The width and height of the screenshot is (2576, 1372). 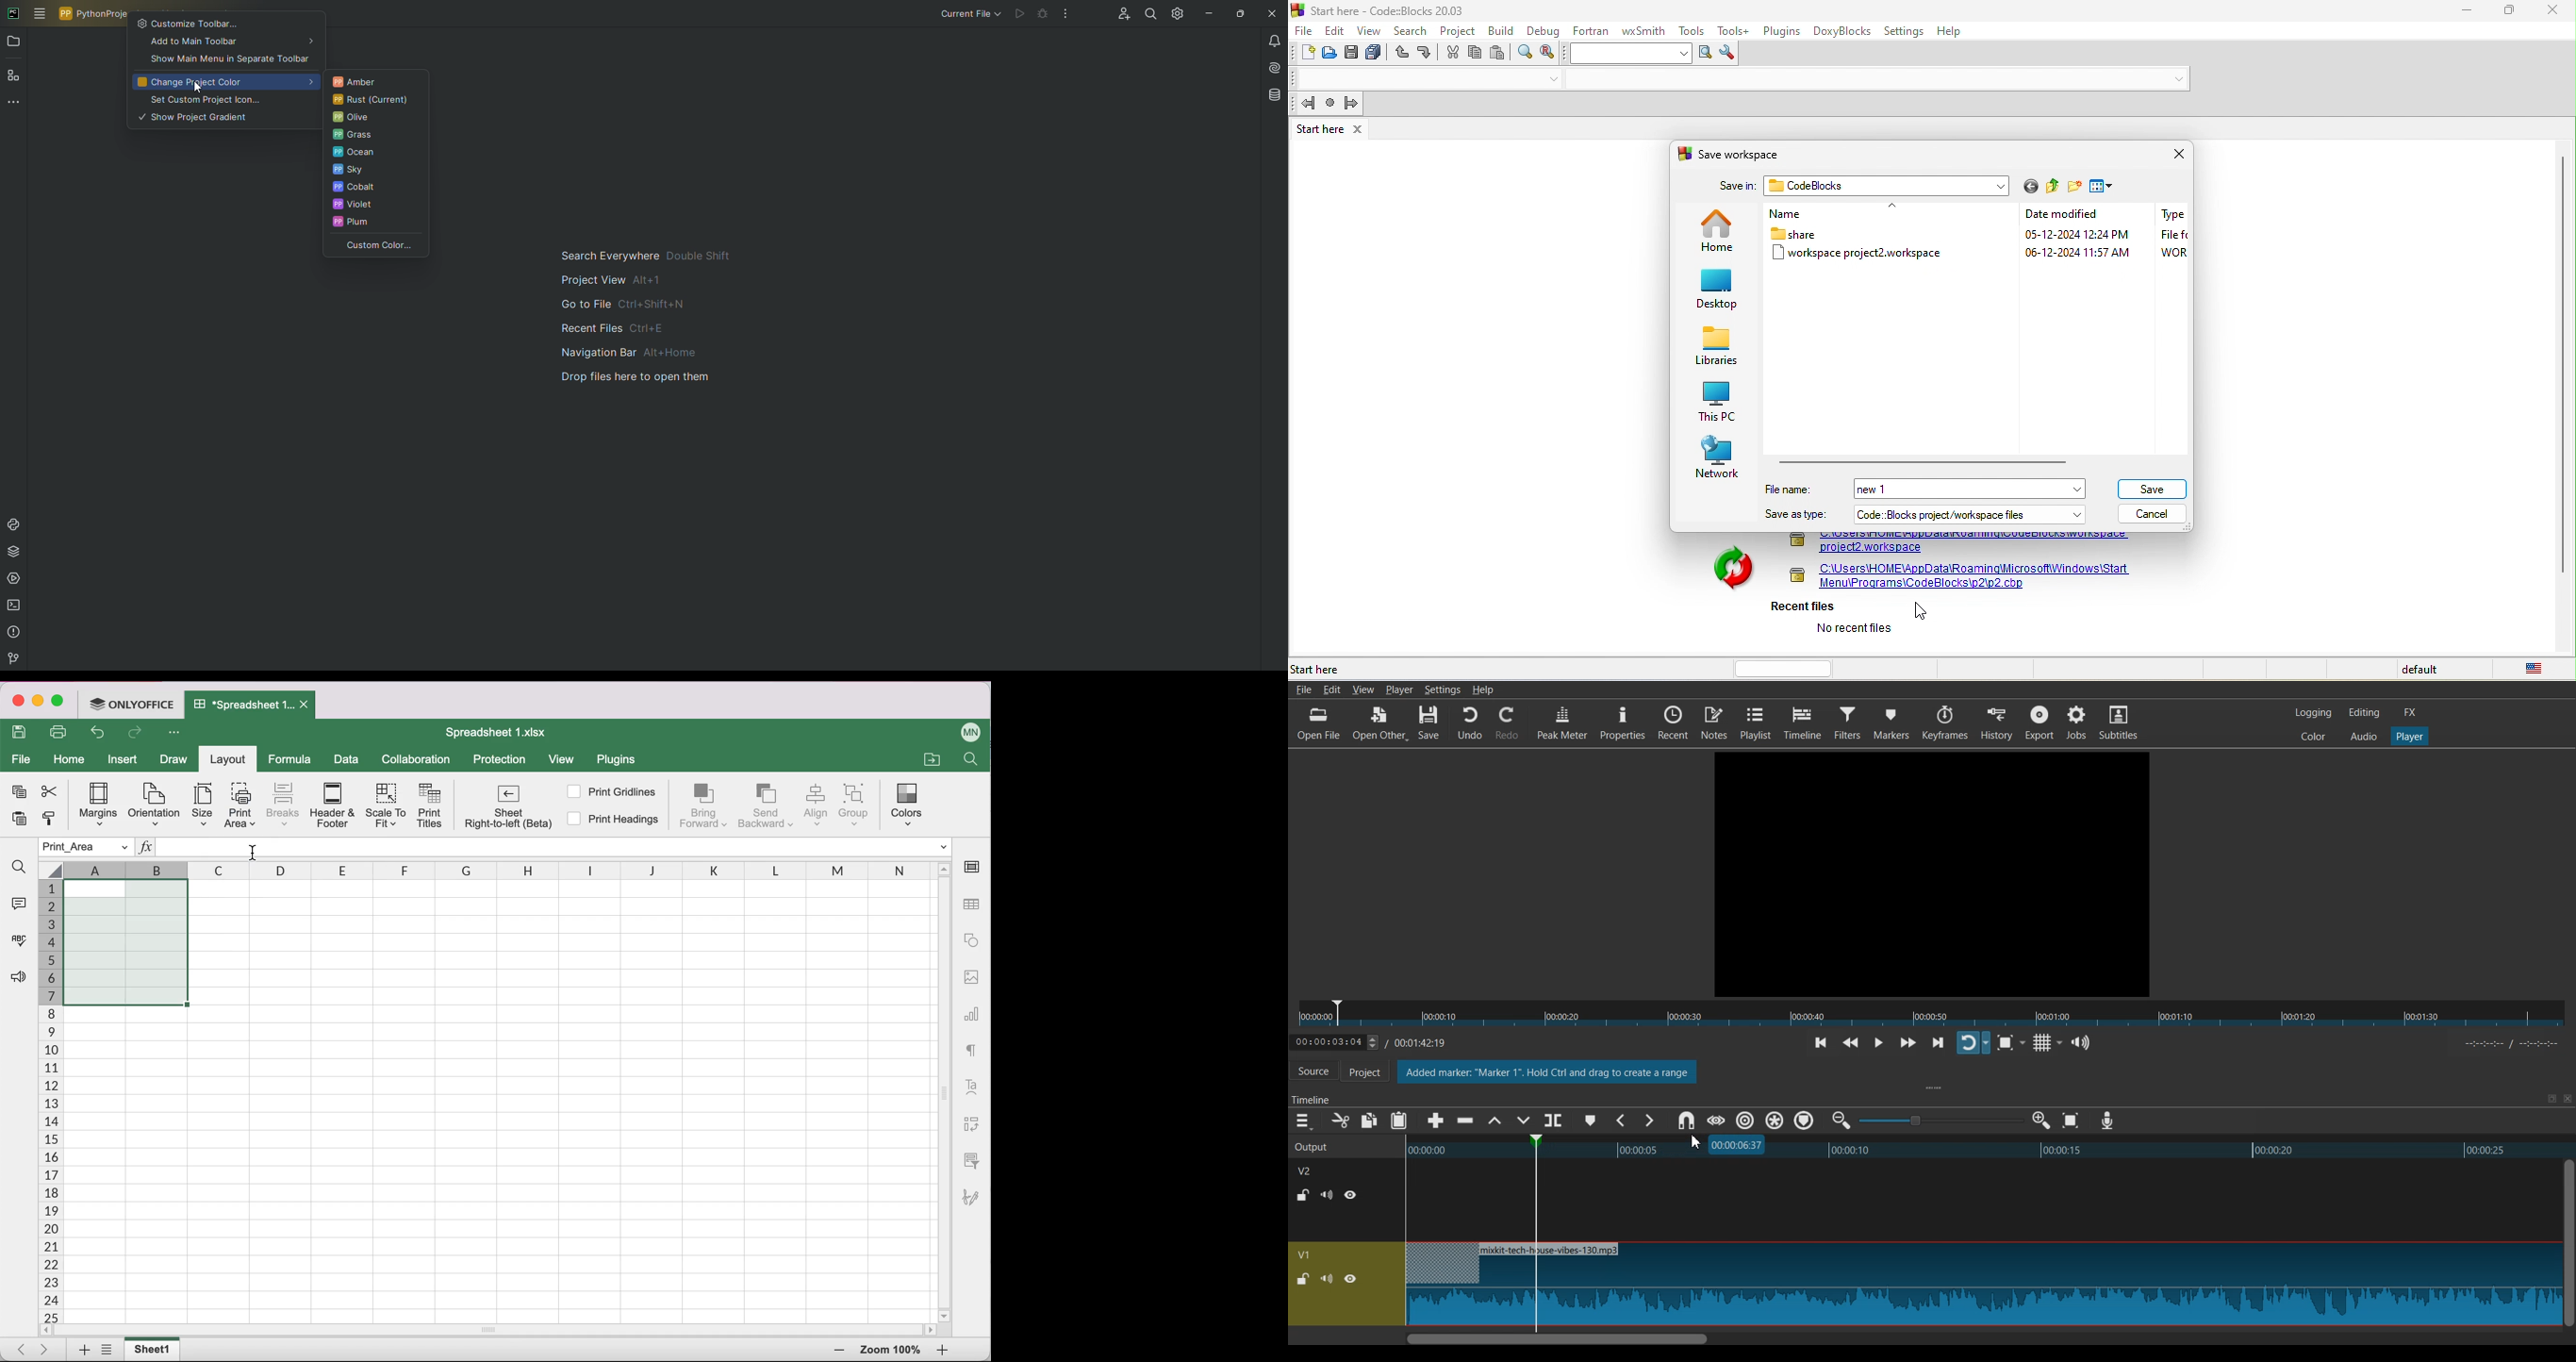 What do you see at coordinates (817, 805) in the screenshot?
I see `Align` at bounding box center [817, 805].